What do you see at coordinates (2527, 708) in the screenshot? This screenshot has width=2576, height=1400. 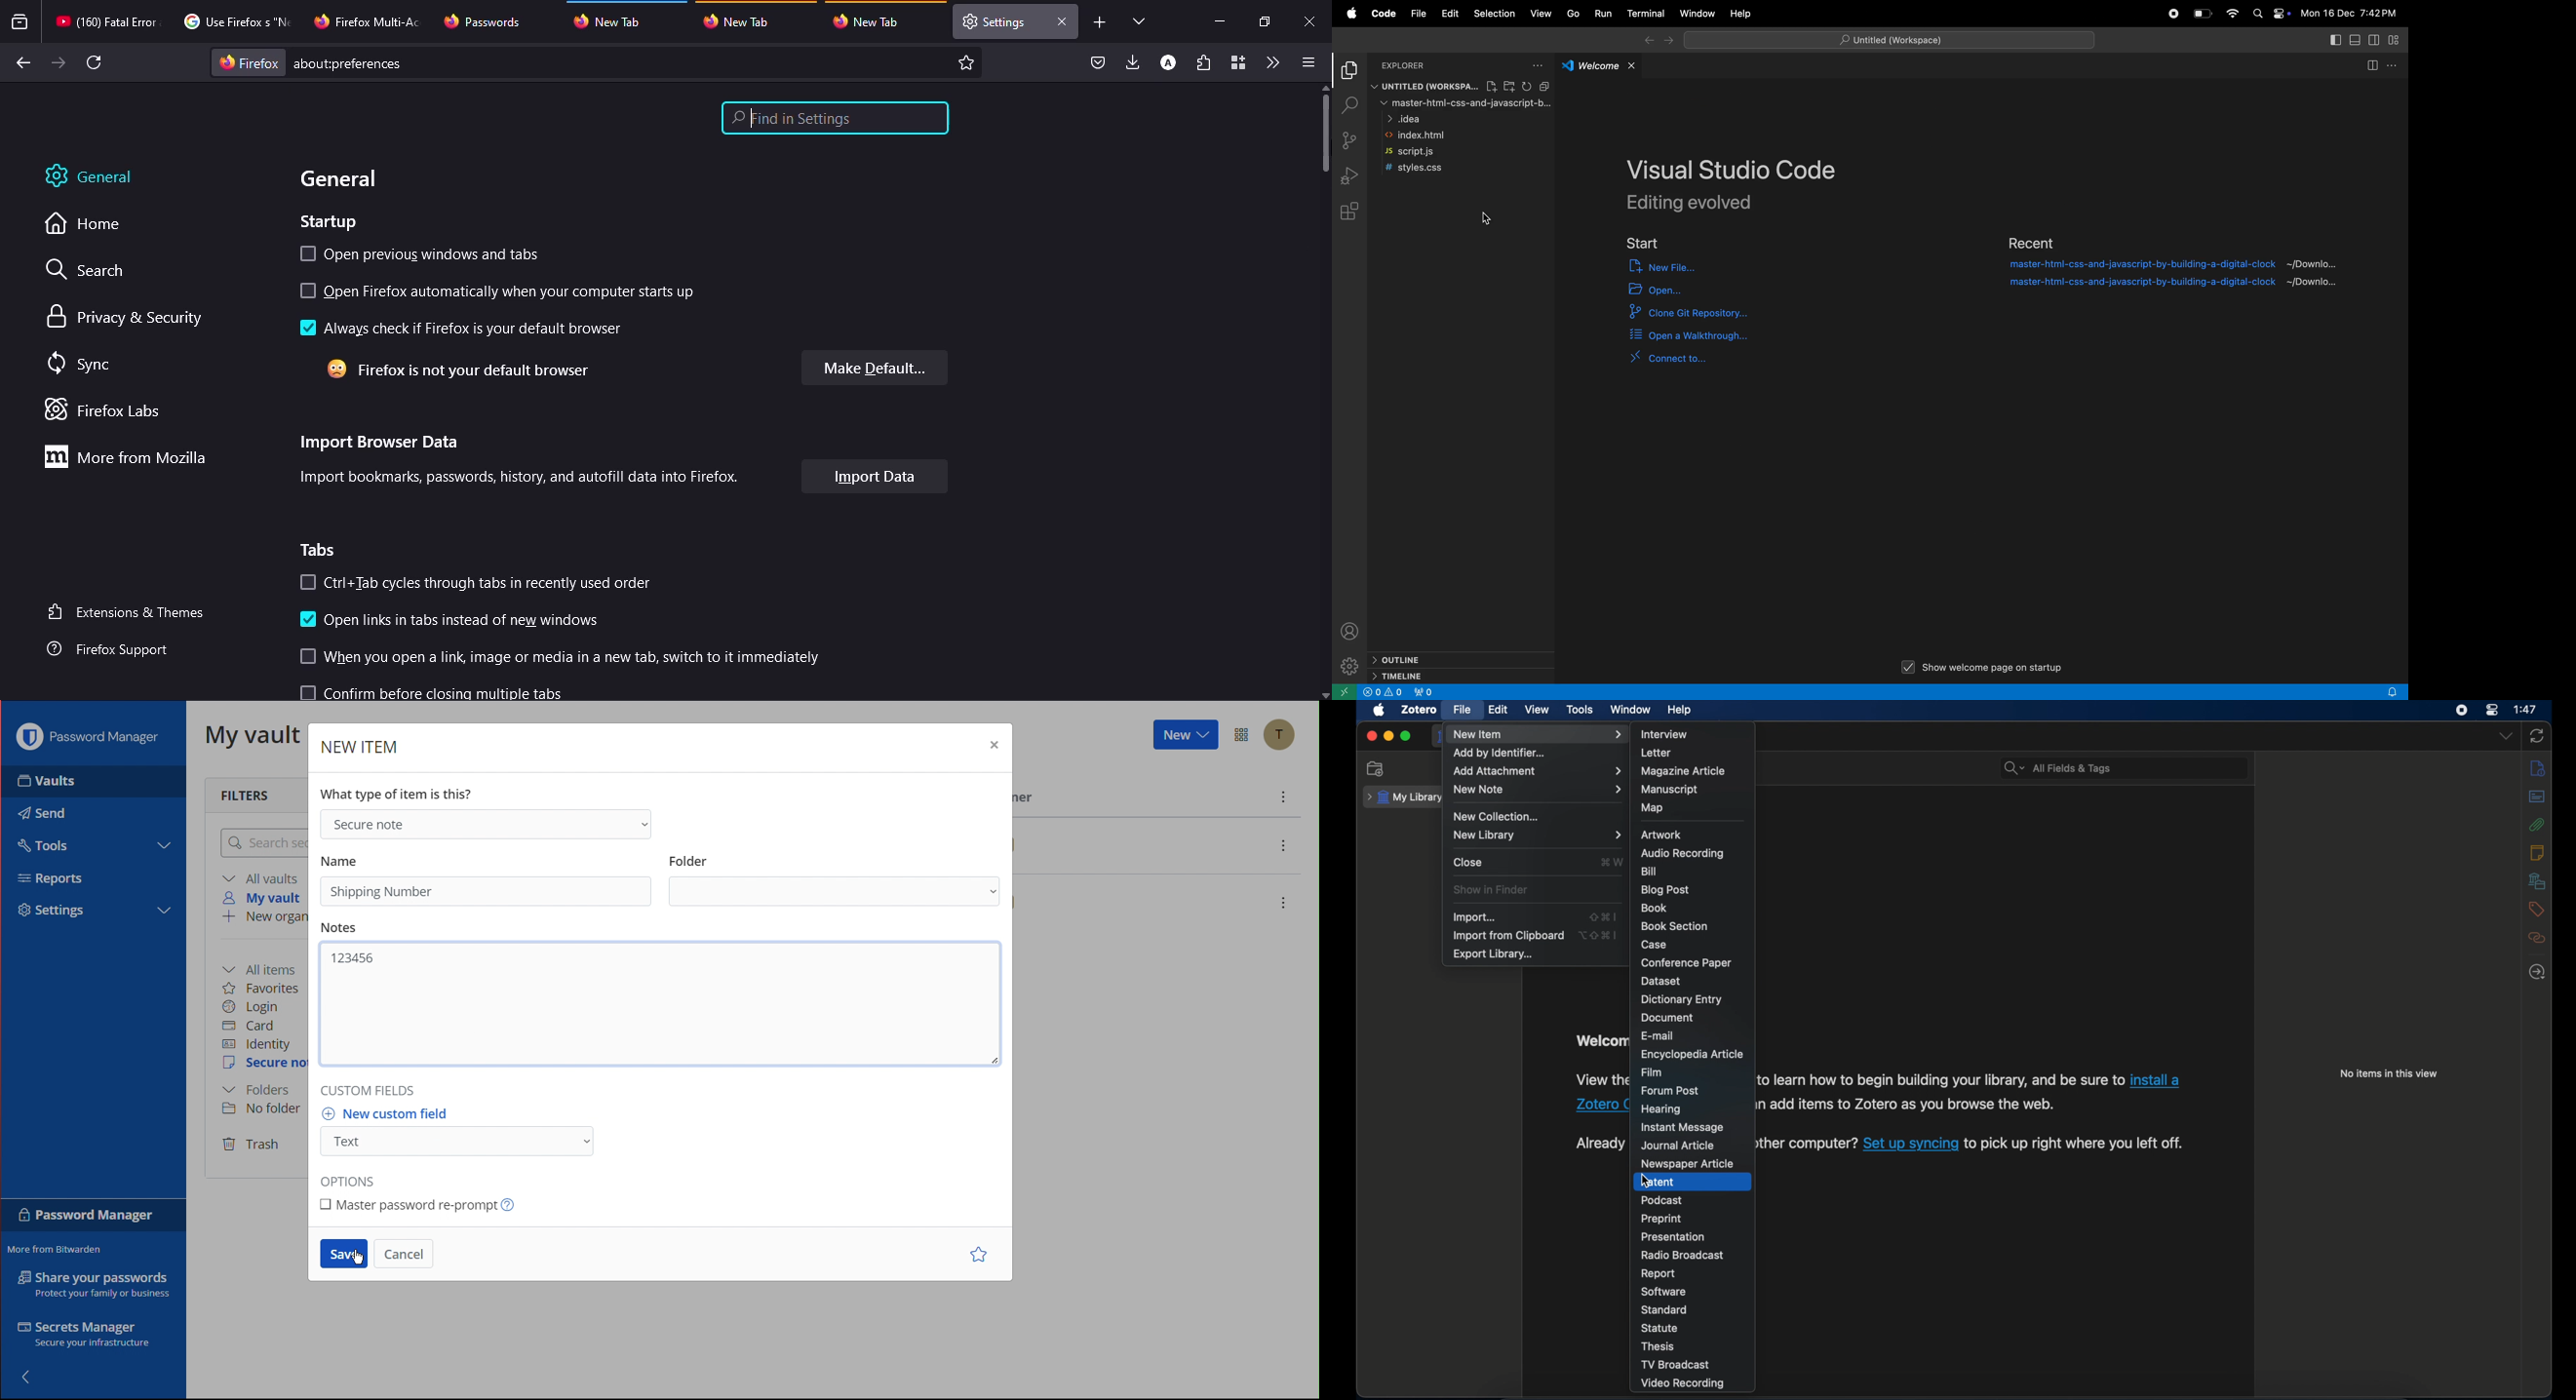 I see `1:47` at bounding box center [2527, 708].